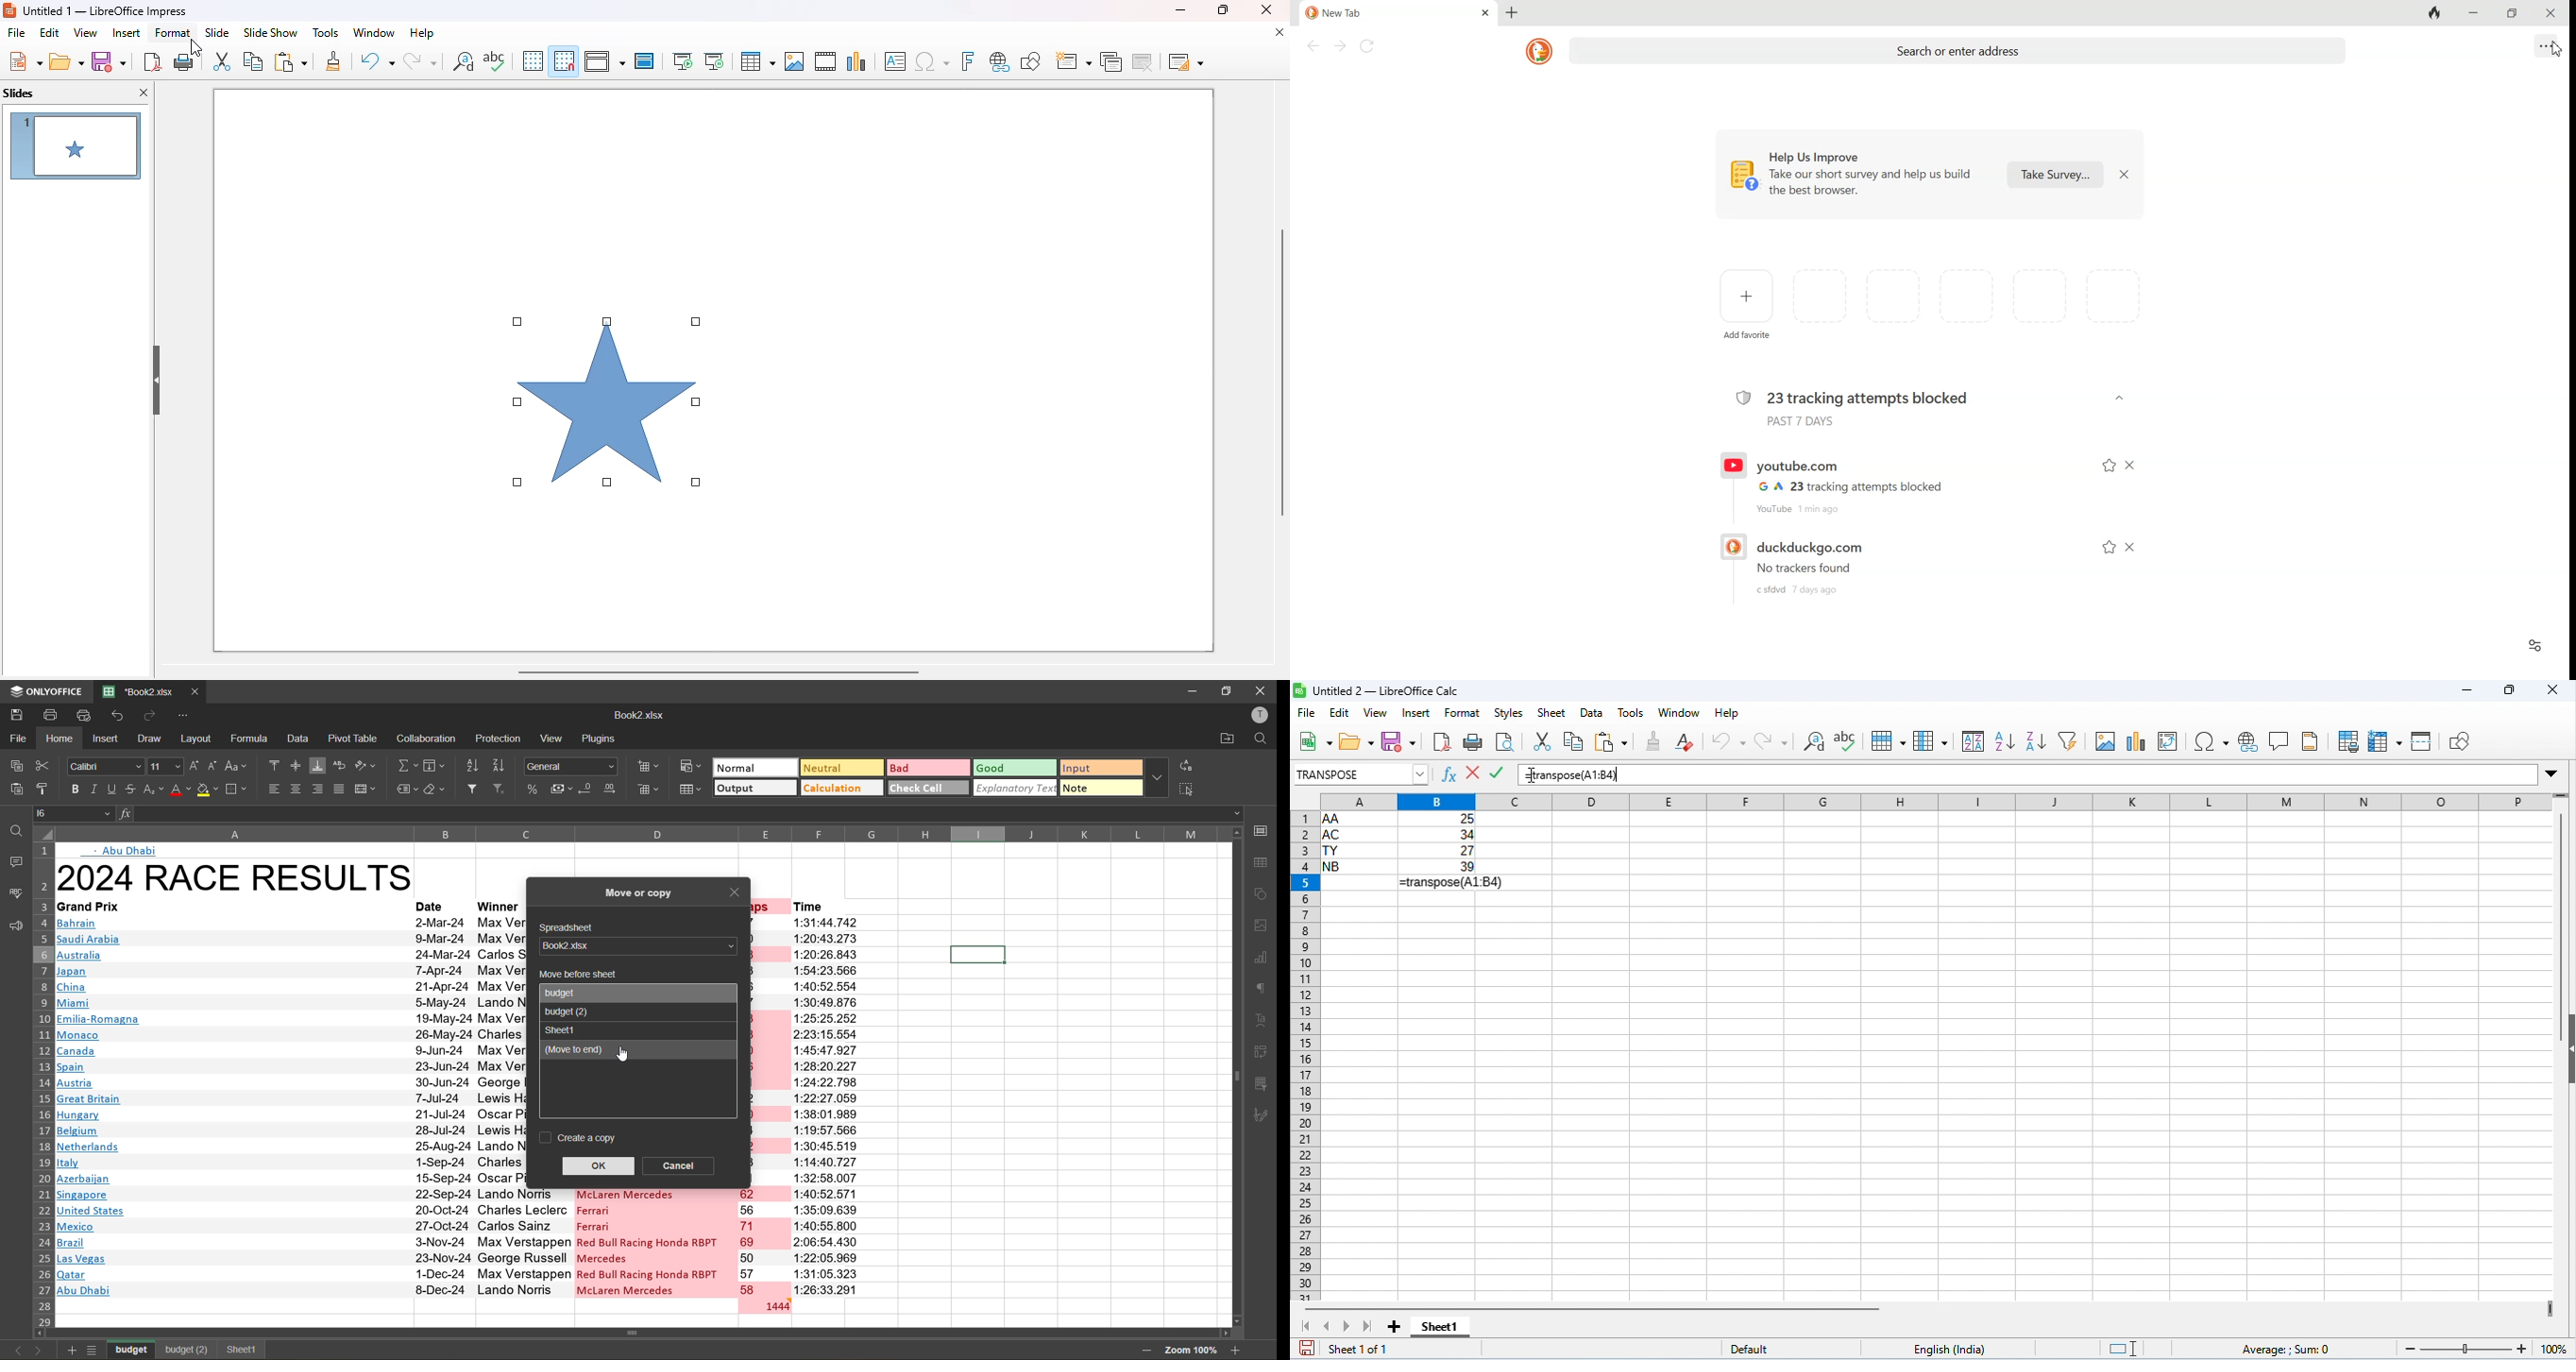  What do you see at coordinates (1582, 773) in the screenshot?
I see `formula for transpose` at bounding box center [1582, 773].